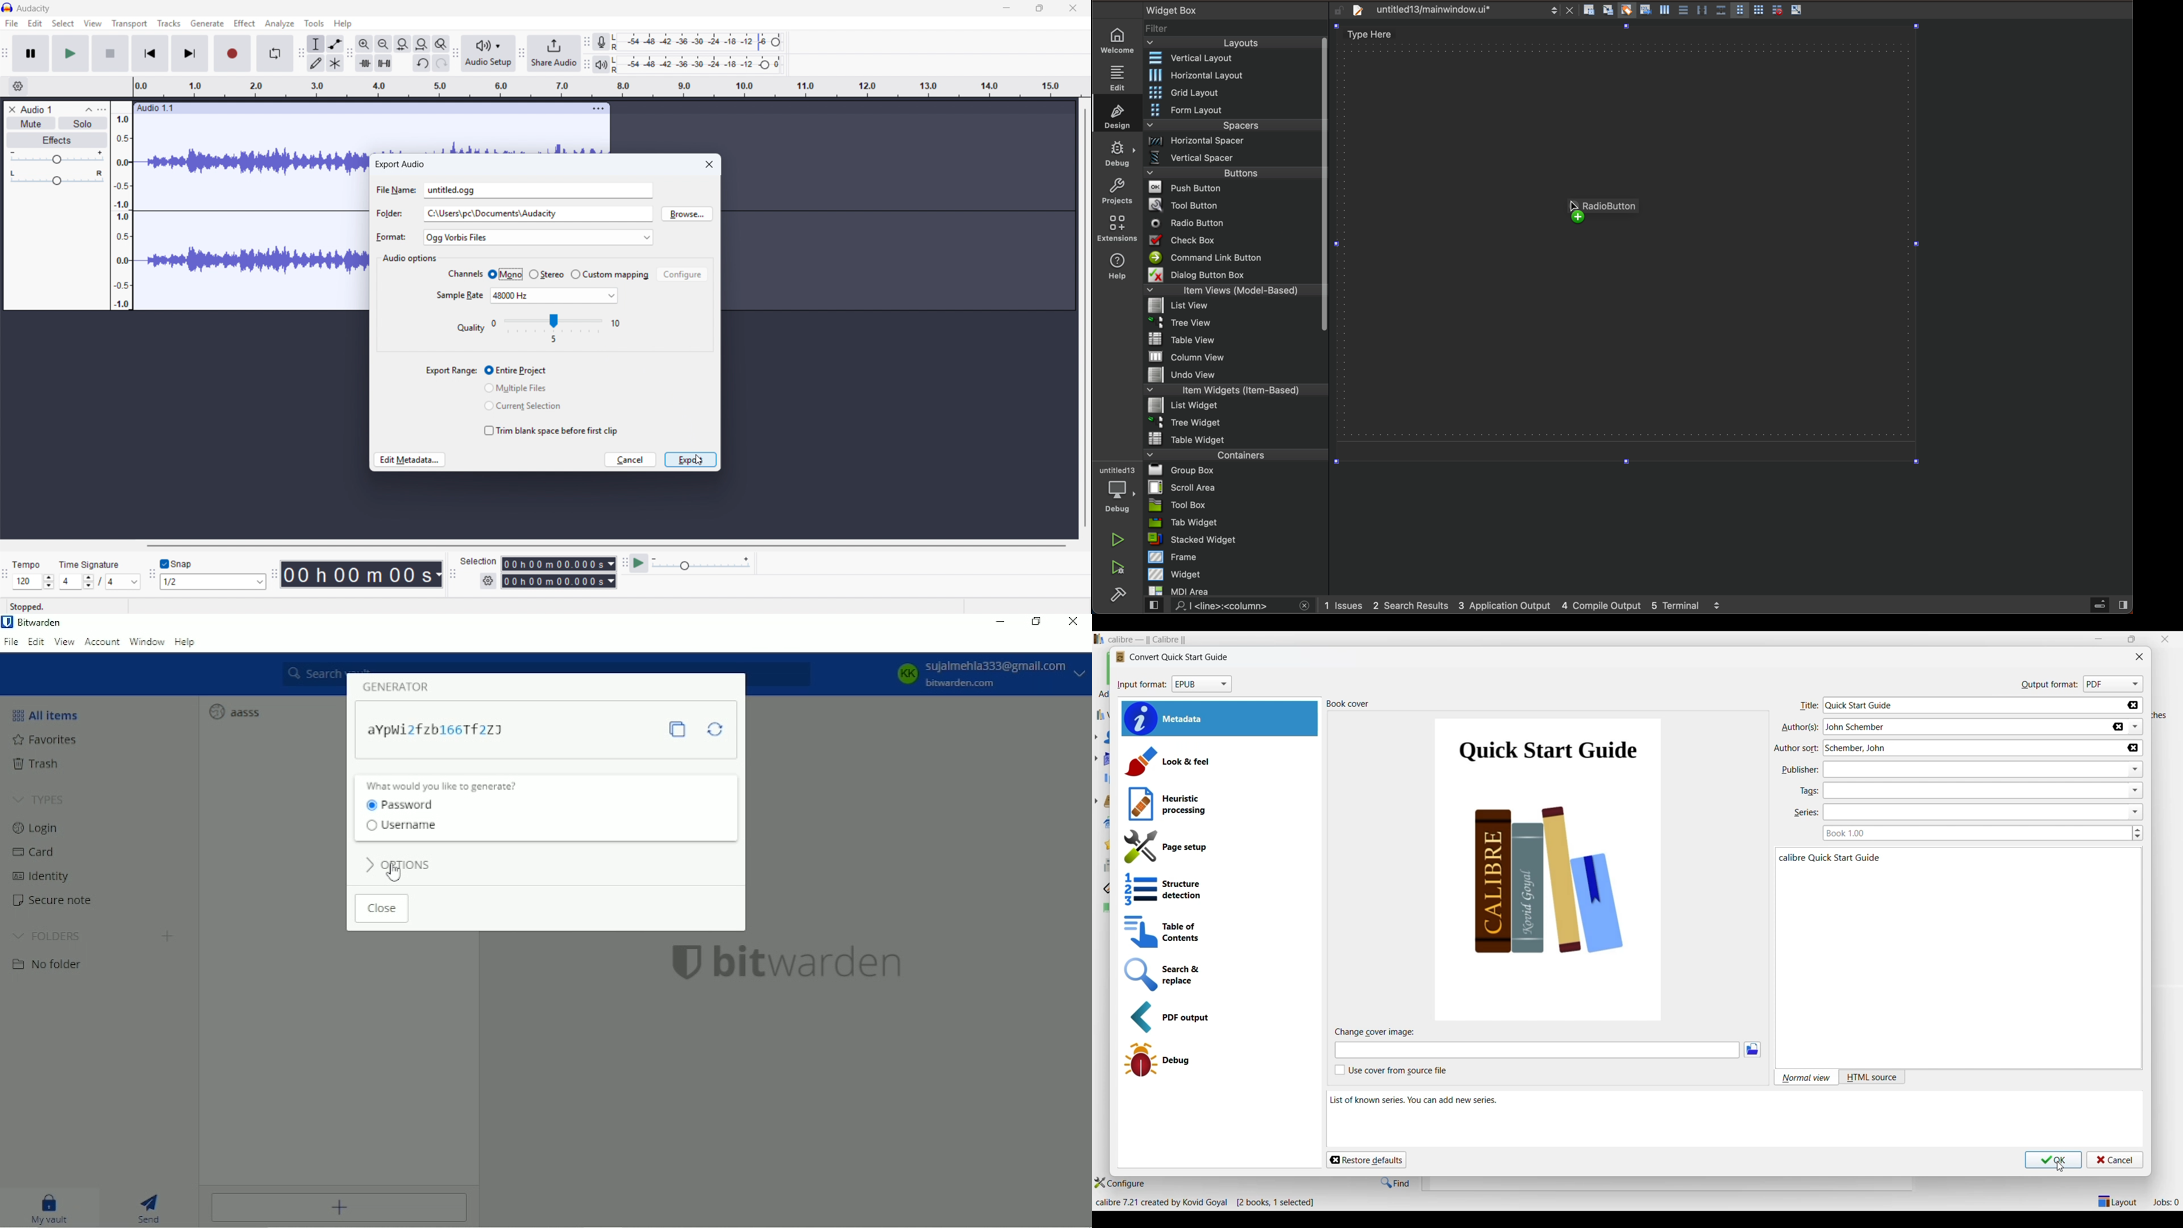 The width and height of the screenshot is (2184, 1232). What do you see at coordinates (381, 910) in the screenshot?
I see `Close` at bounding box center [381, 910].